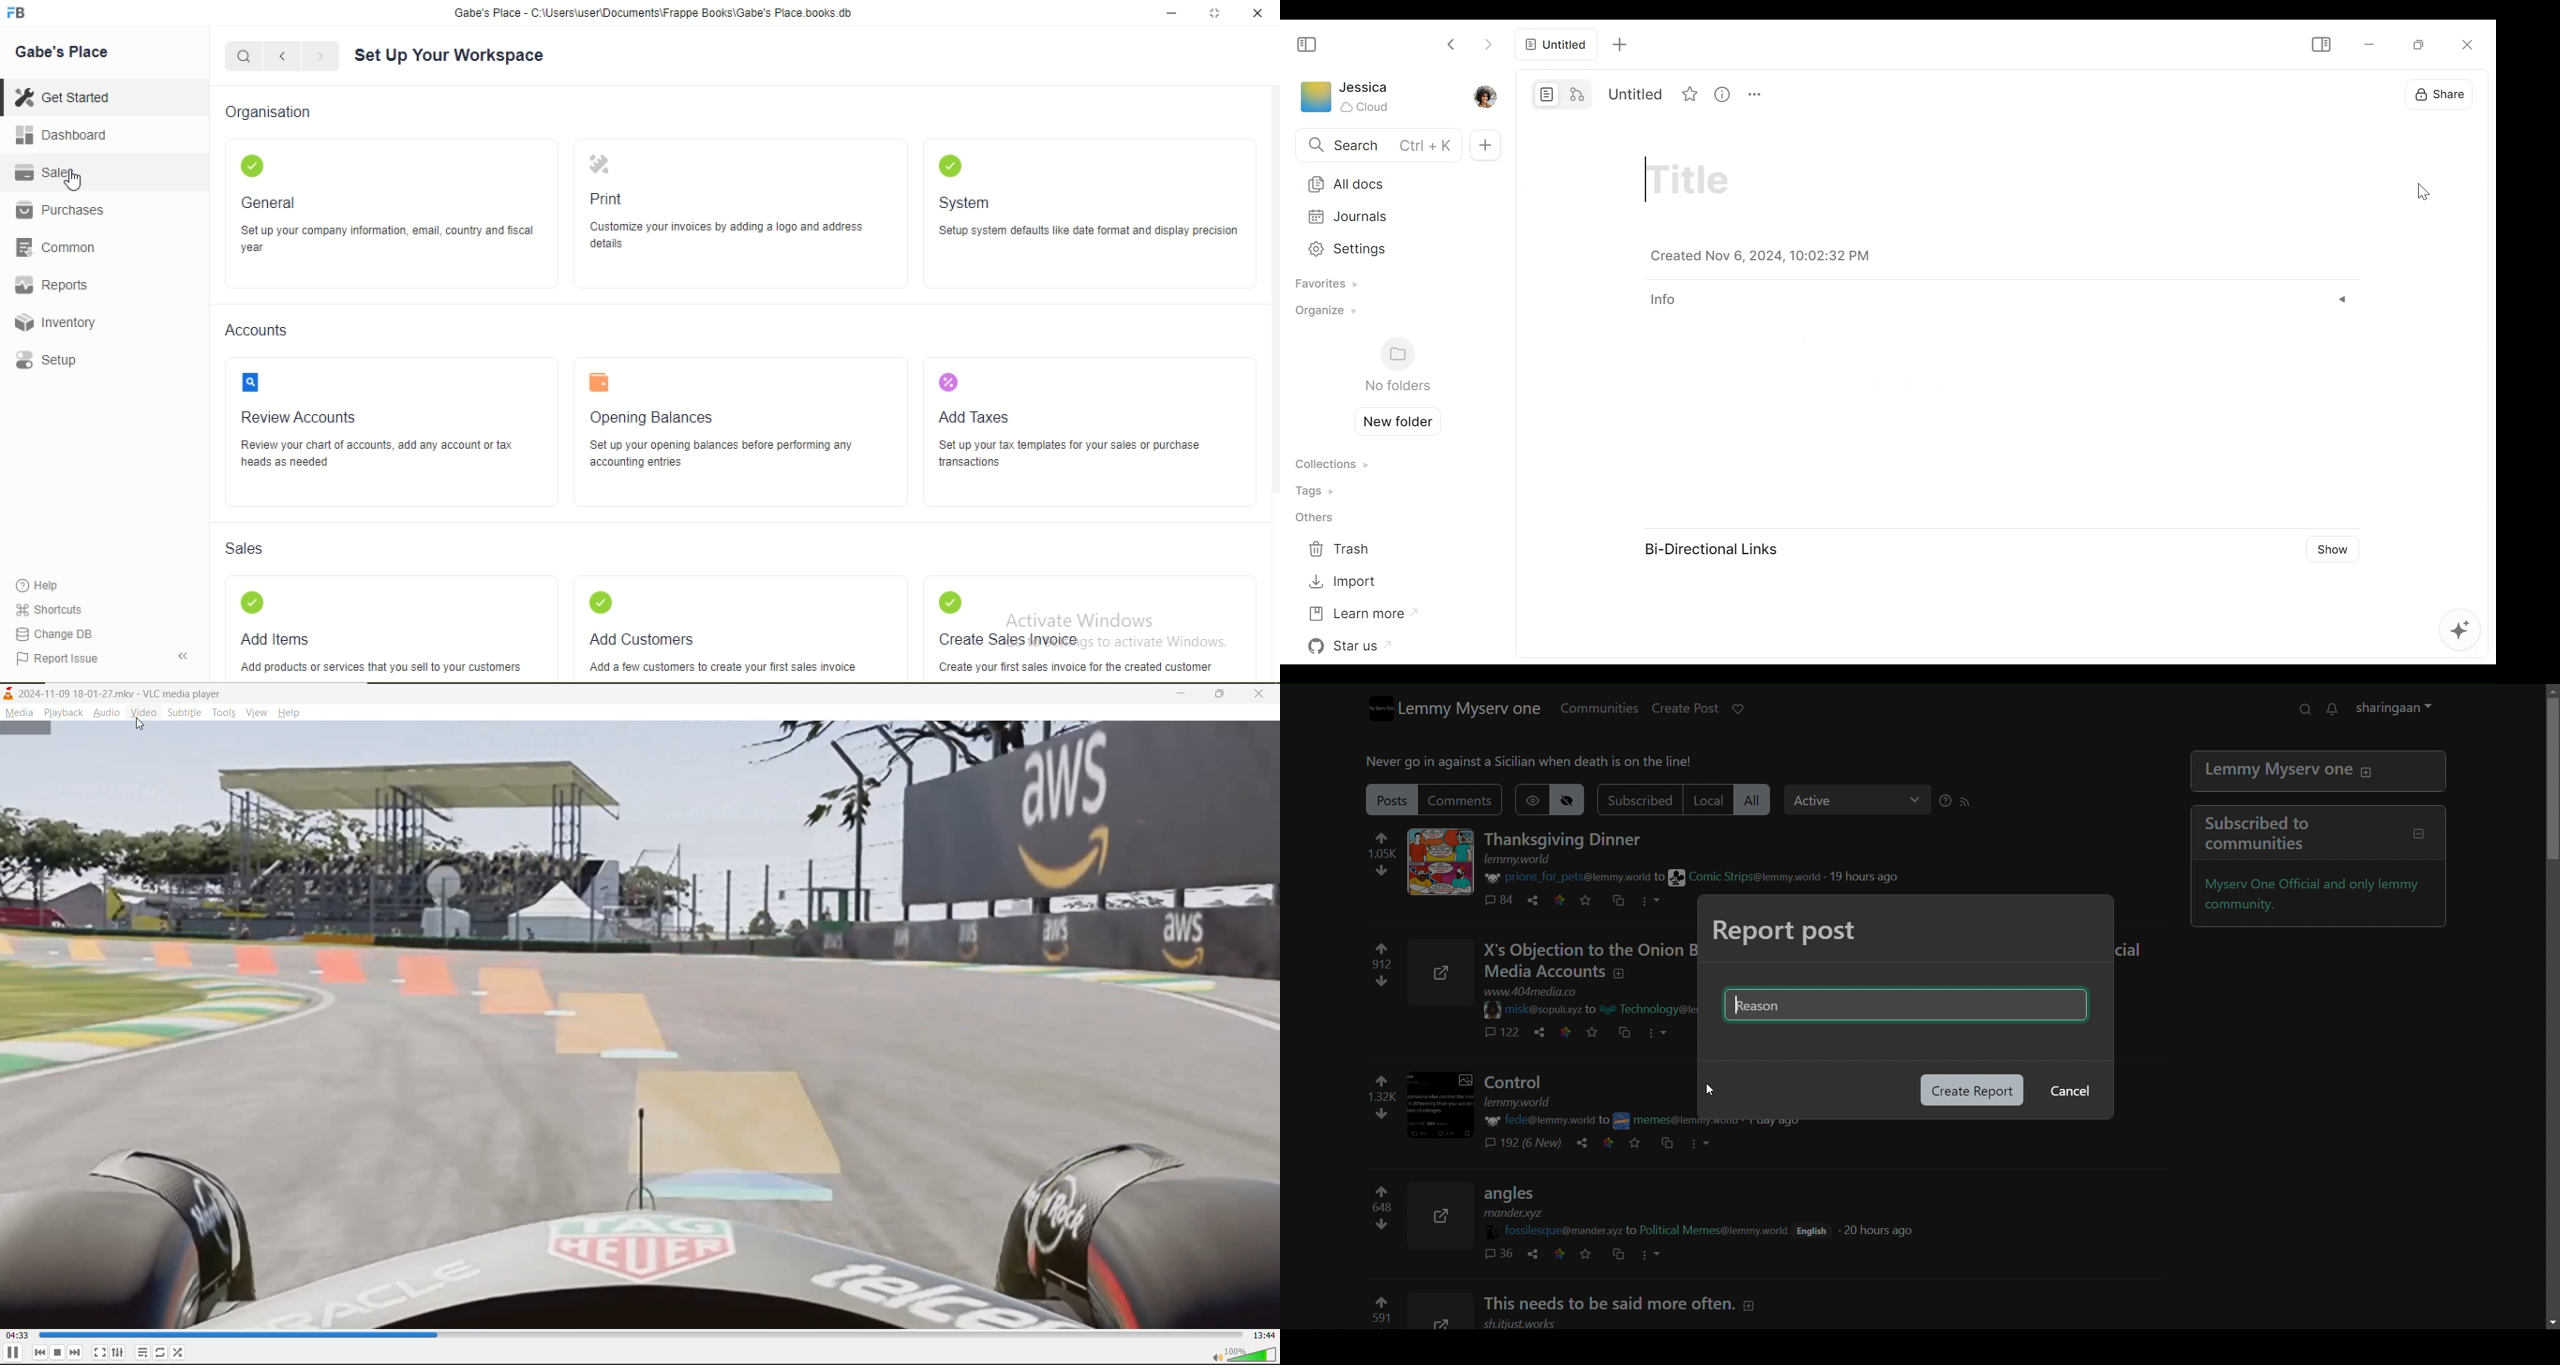 The width and height of the screenshot is (2576, 1372). What do you see at coordinates (1388, 183) in the screenshot?
I see `All Documents` at bounding box center [1388, 183].